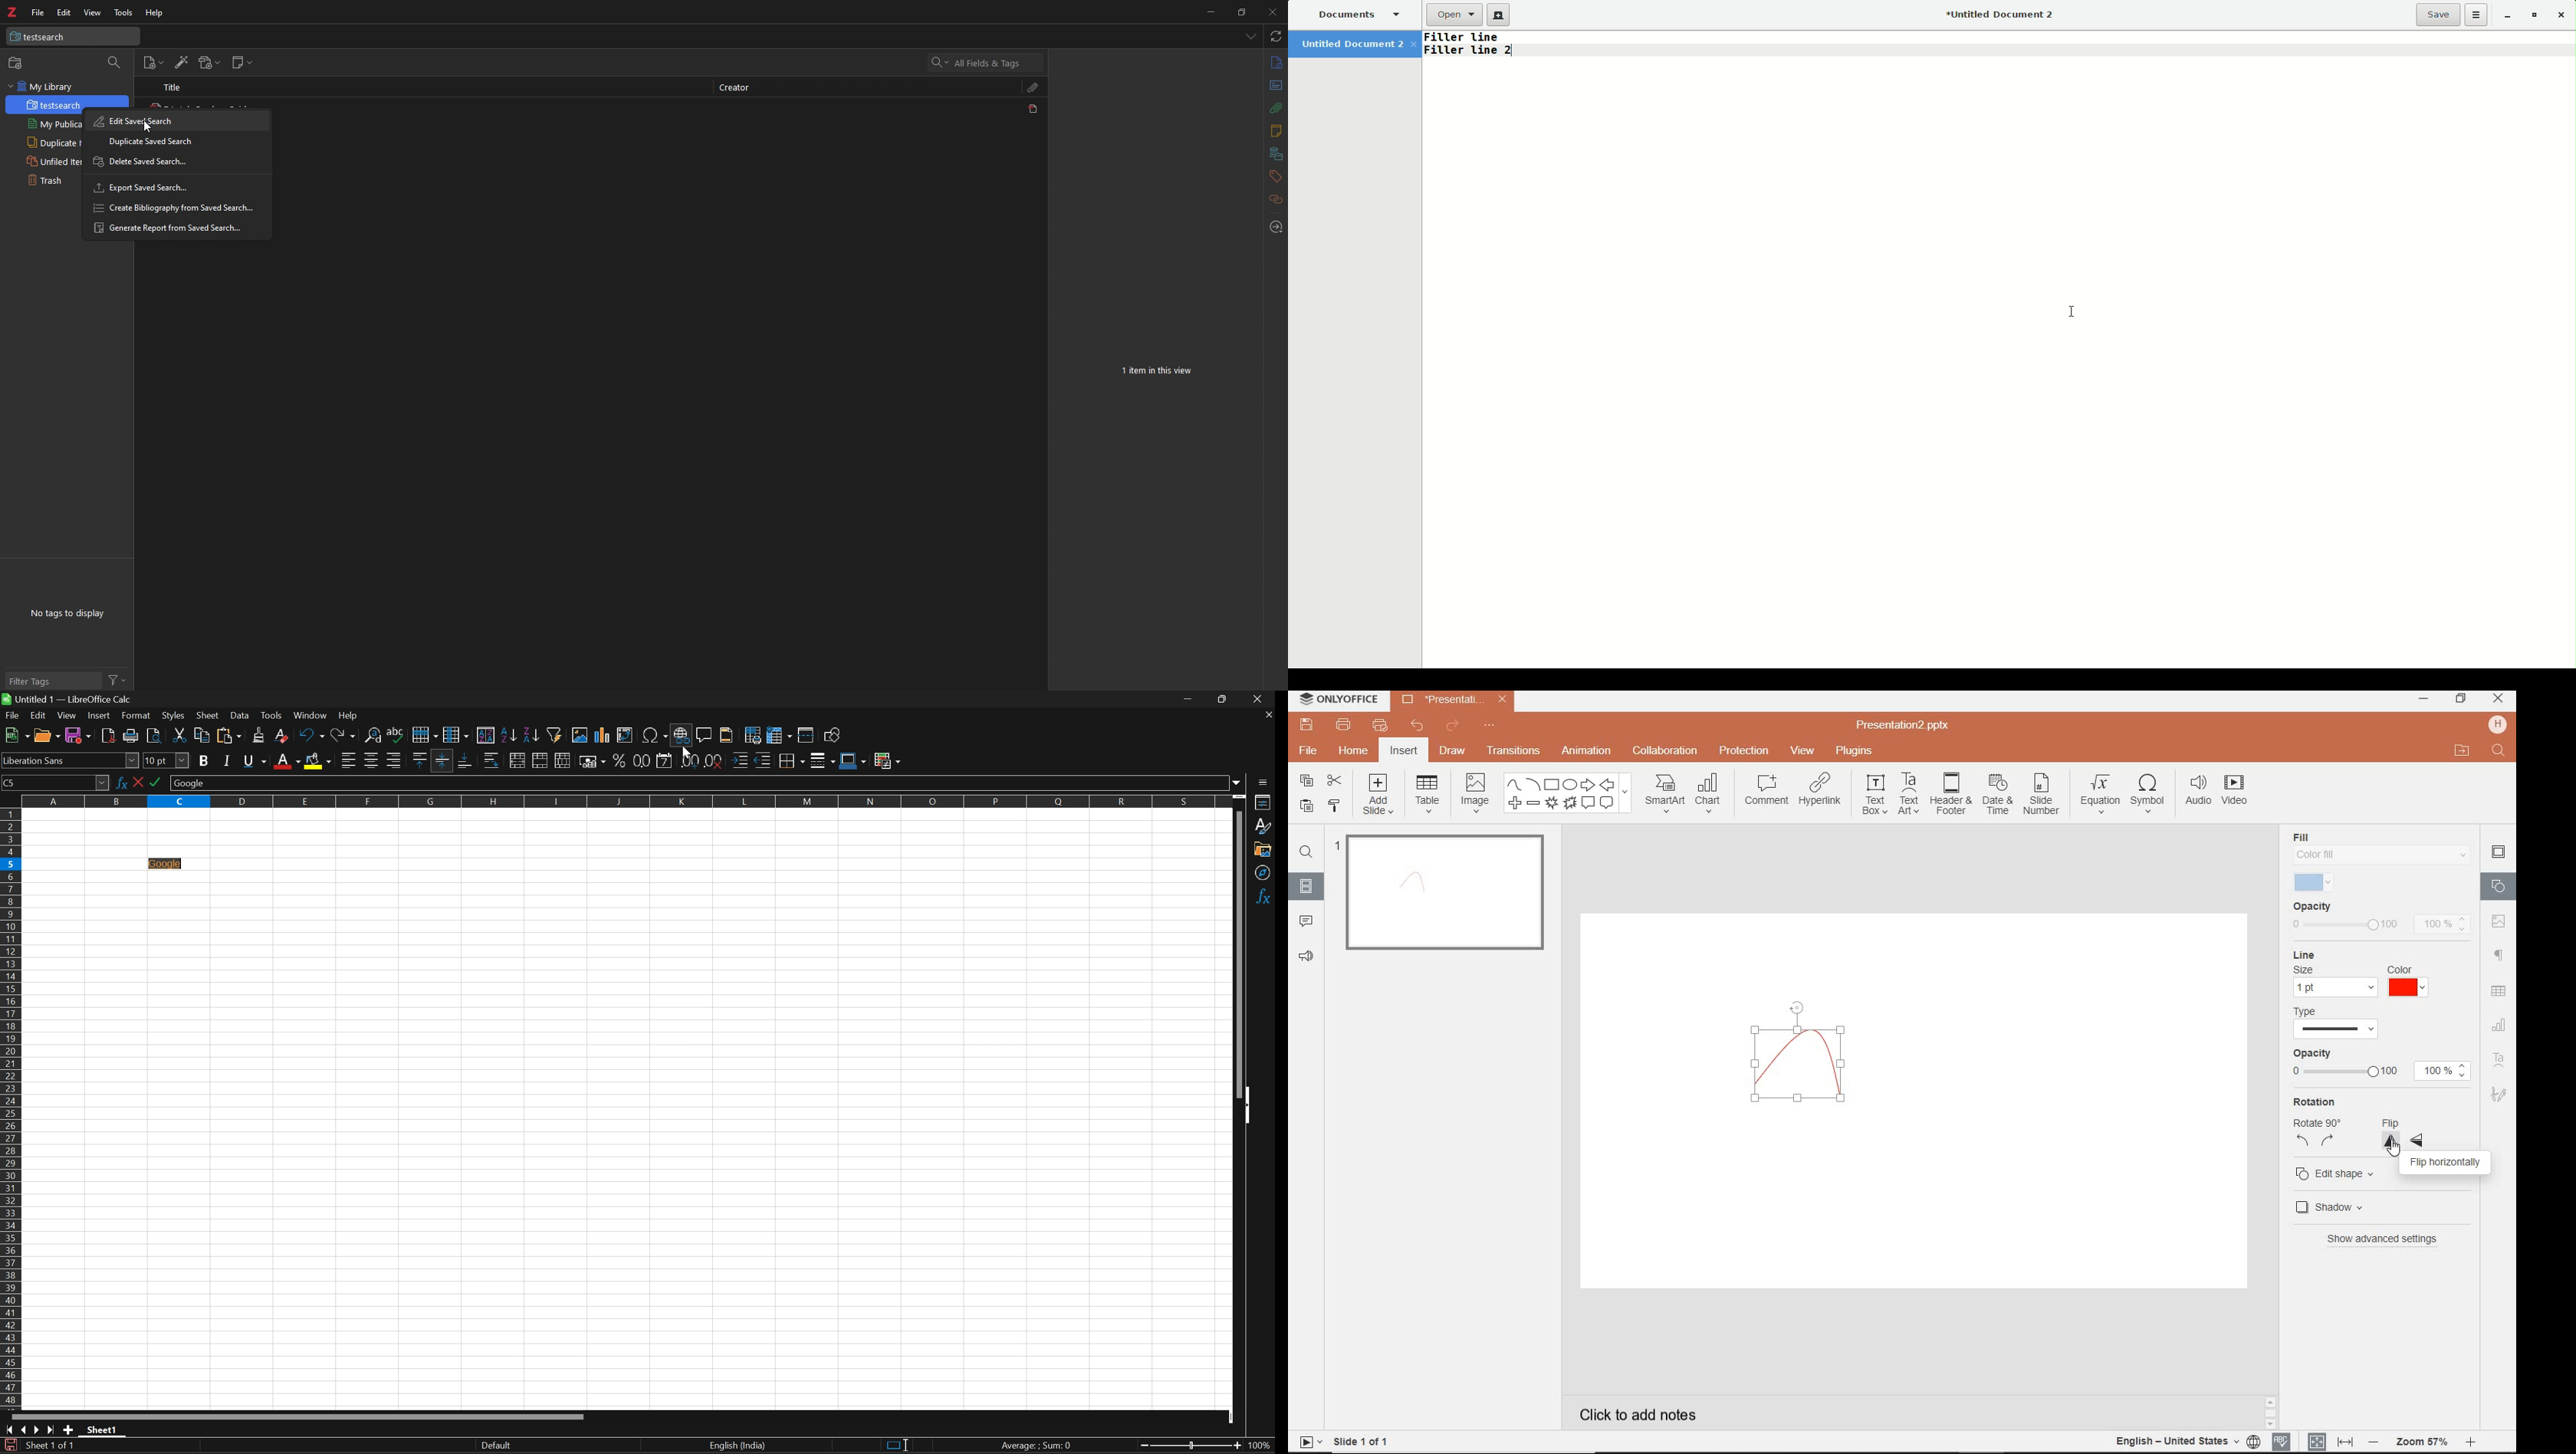 The height and width of the screenshot is (1456, 2576). I want to click on edit saved search, so click(176, 121).